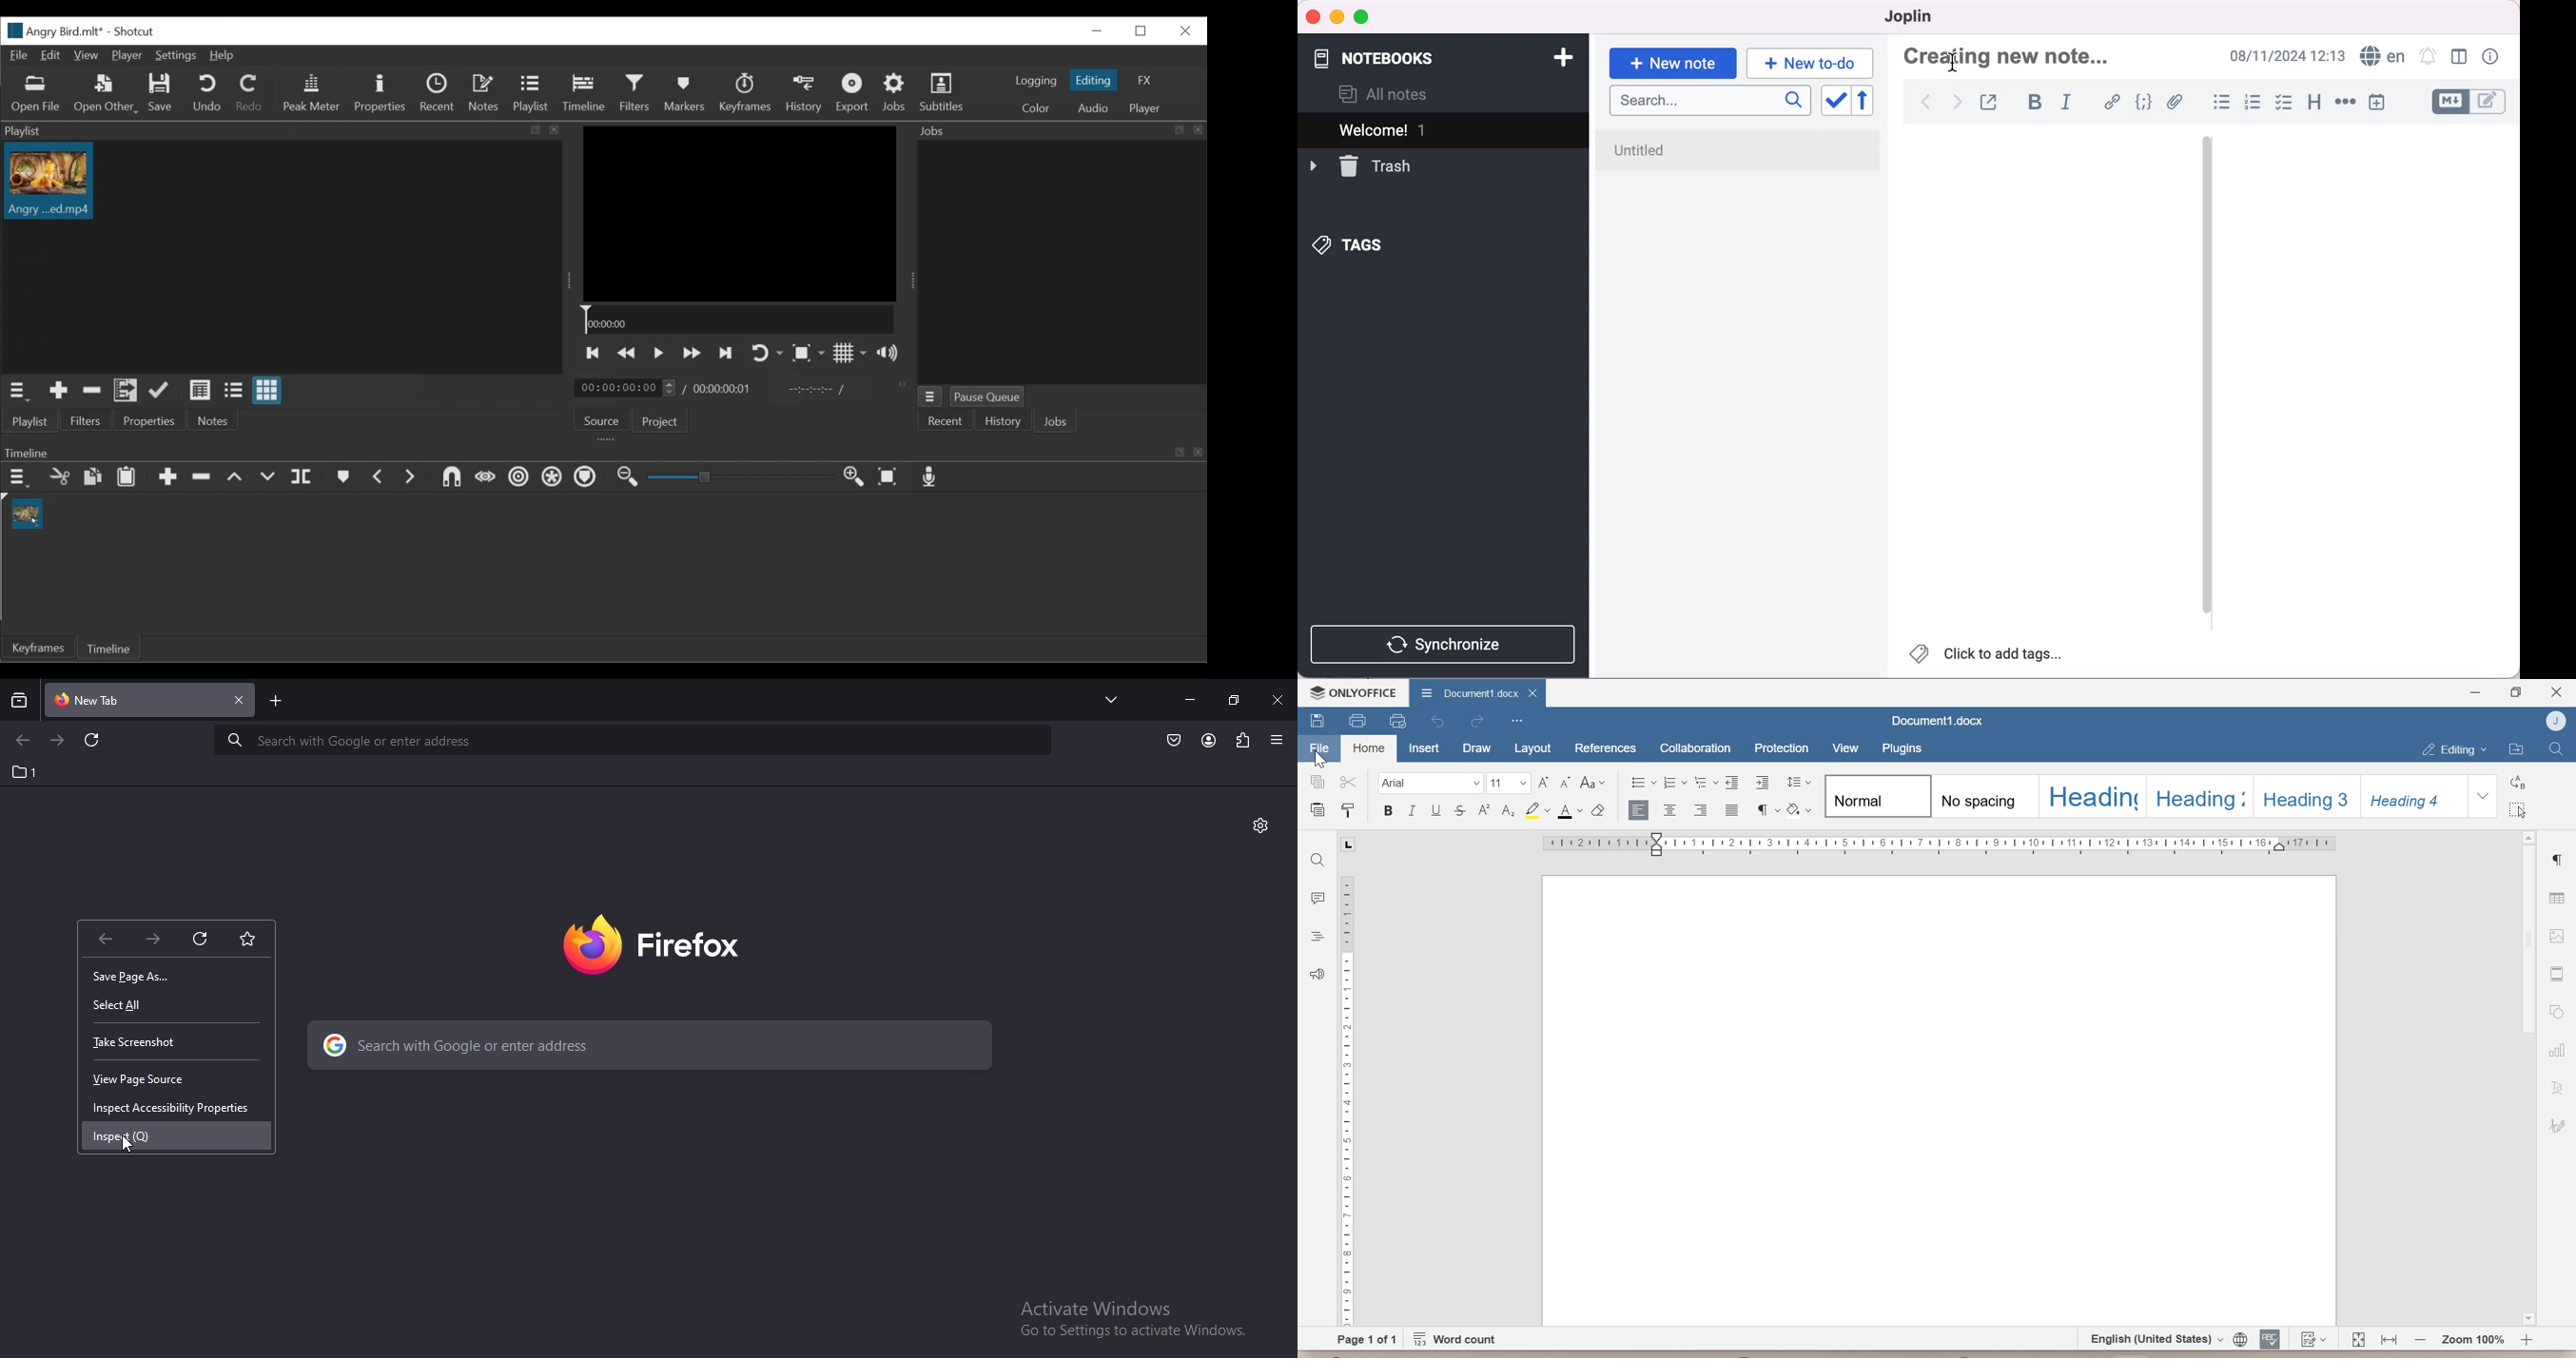  I want to click on Shapes, so click(2557, 1011).